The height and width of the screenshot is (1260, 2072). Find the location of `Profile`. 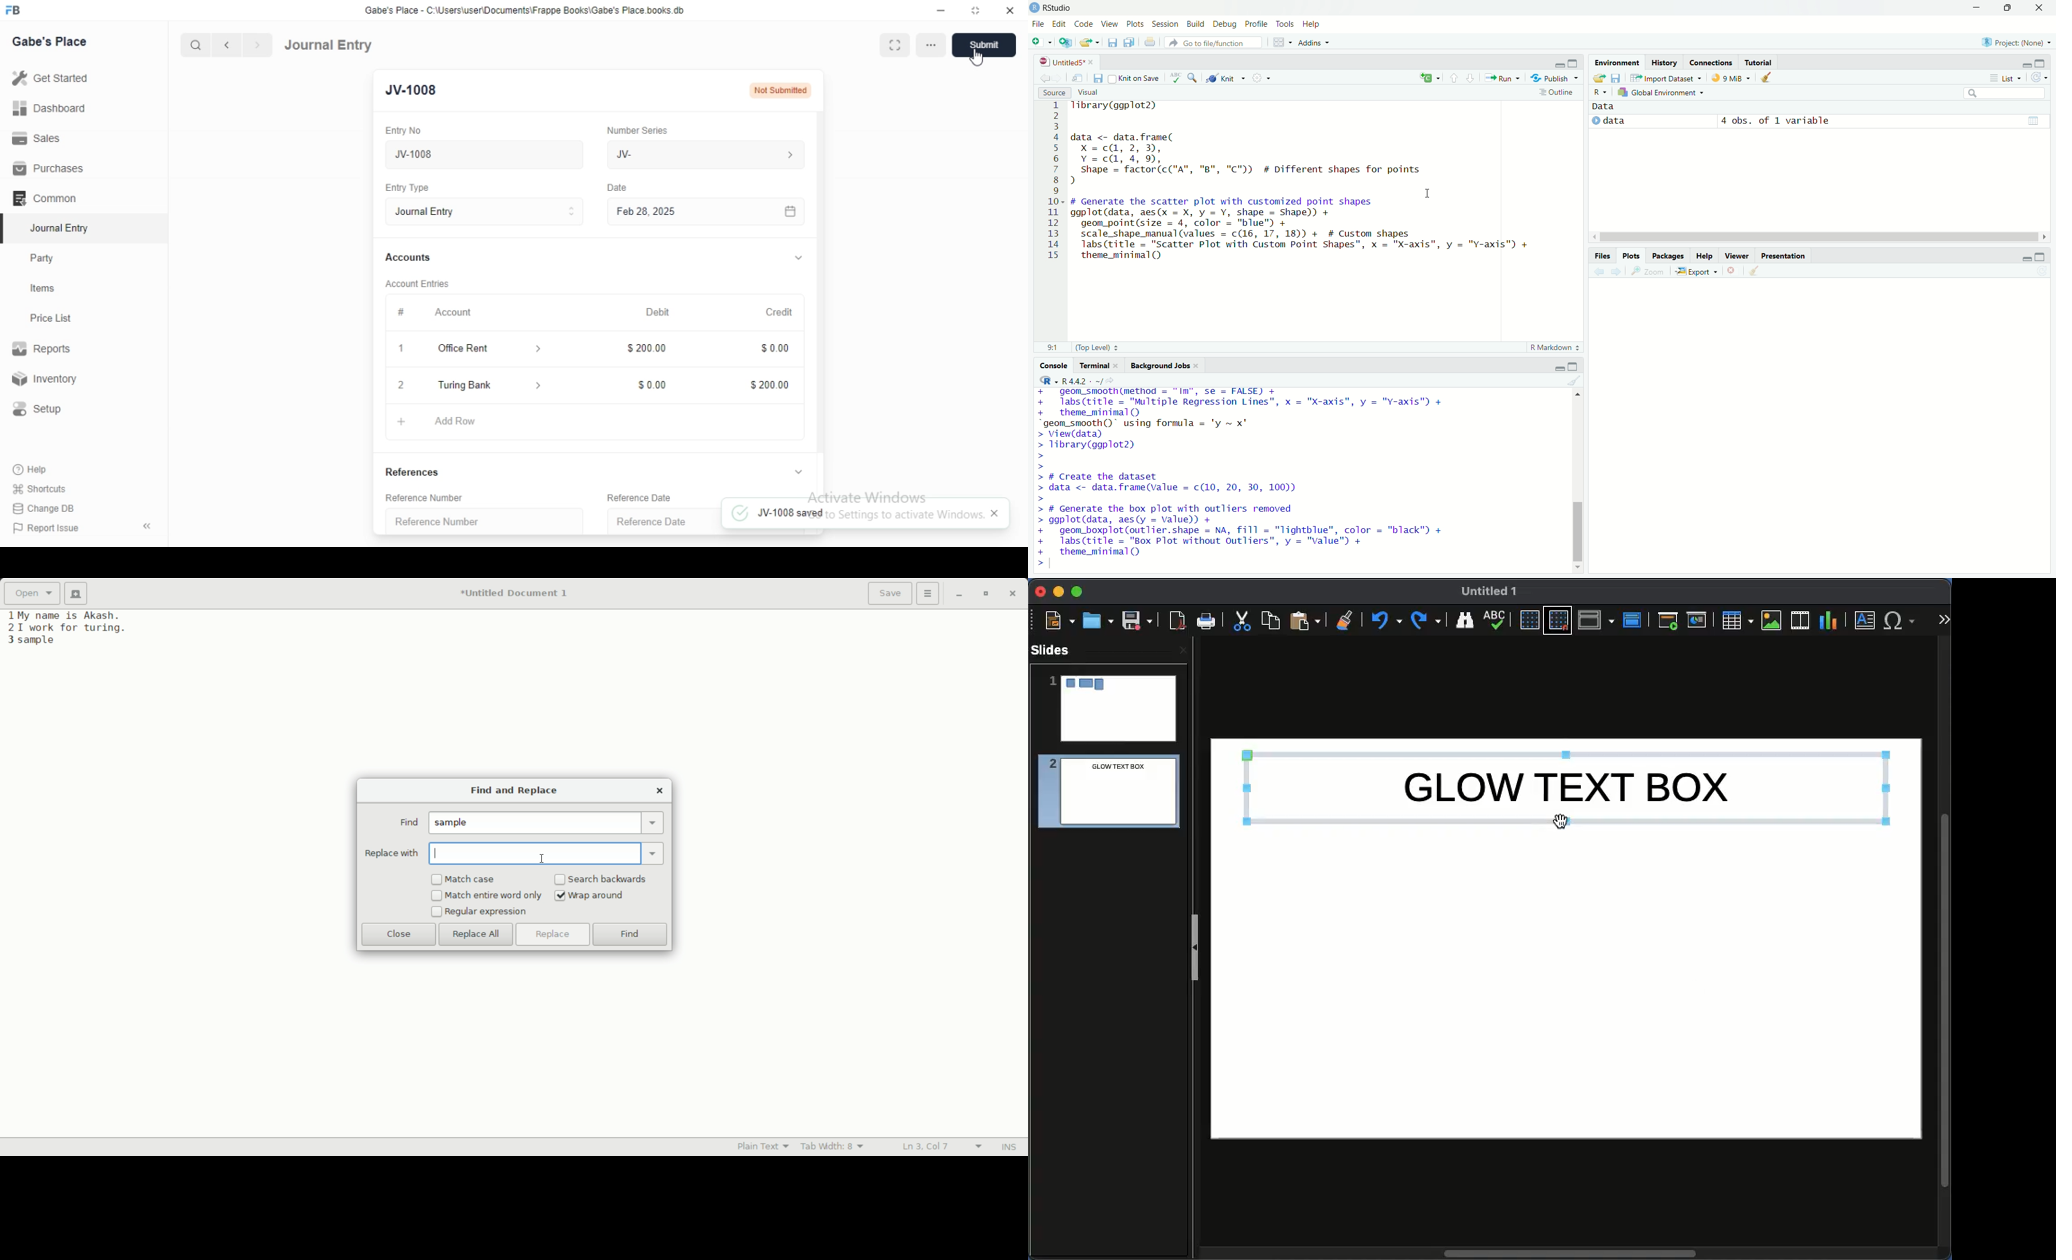

Profile is located at coordinates (1256, 24).